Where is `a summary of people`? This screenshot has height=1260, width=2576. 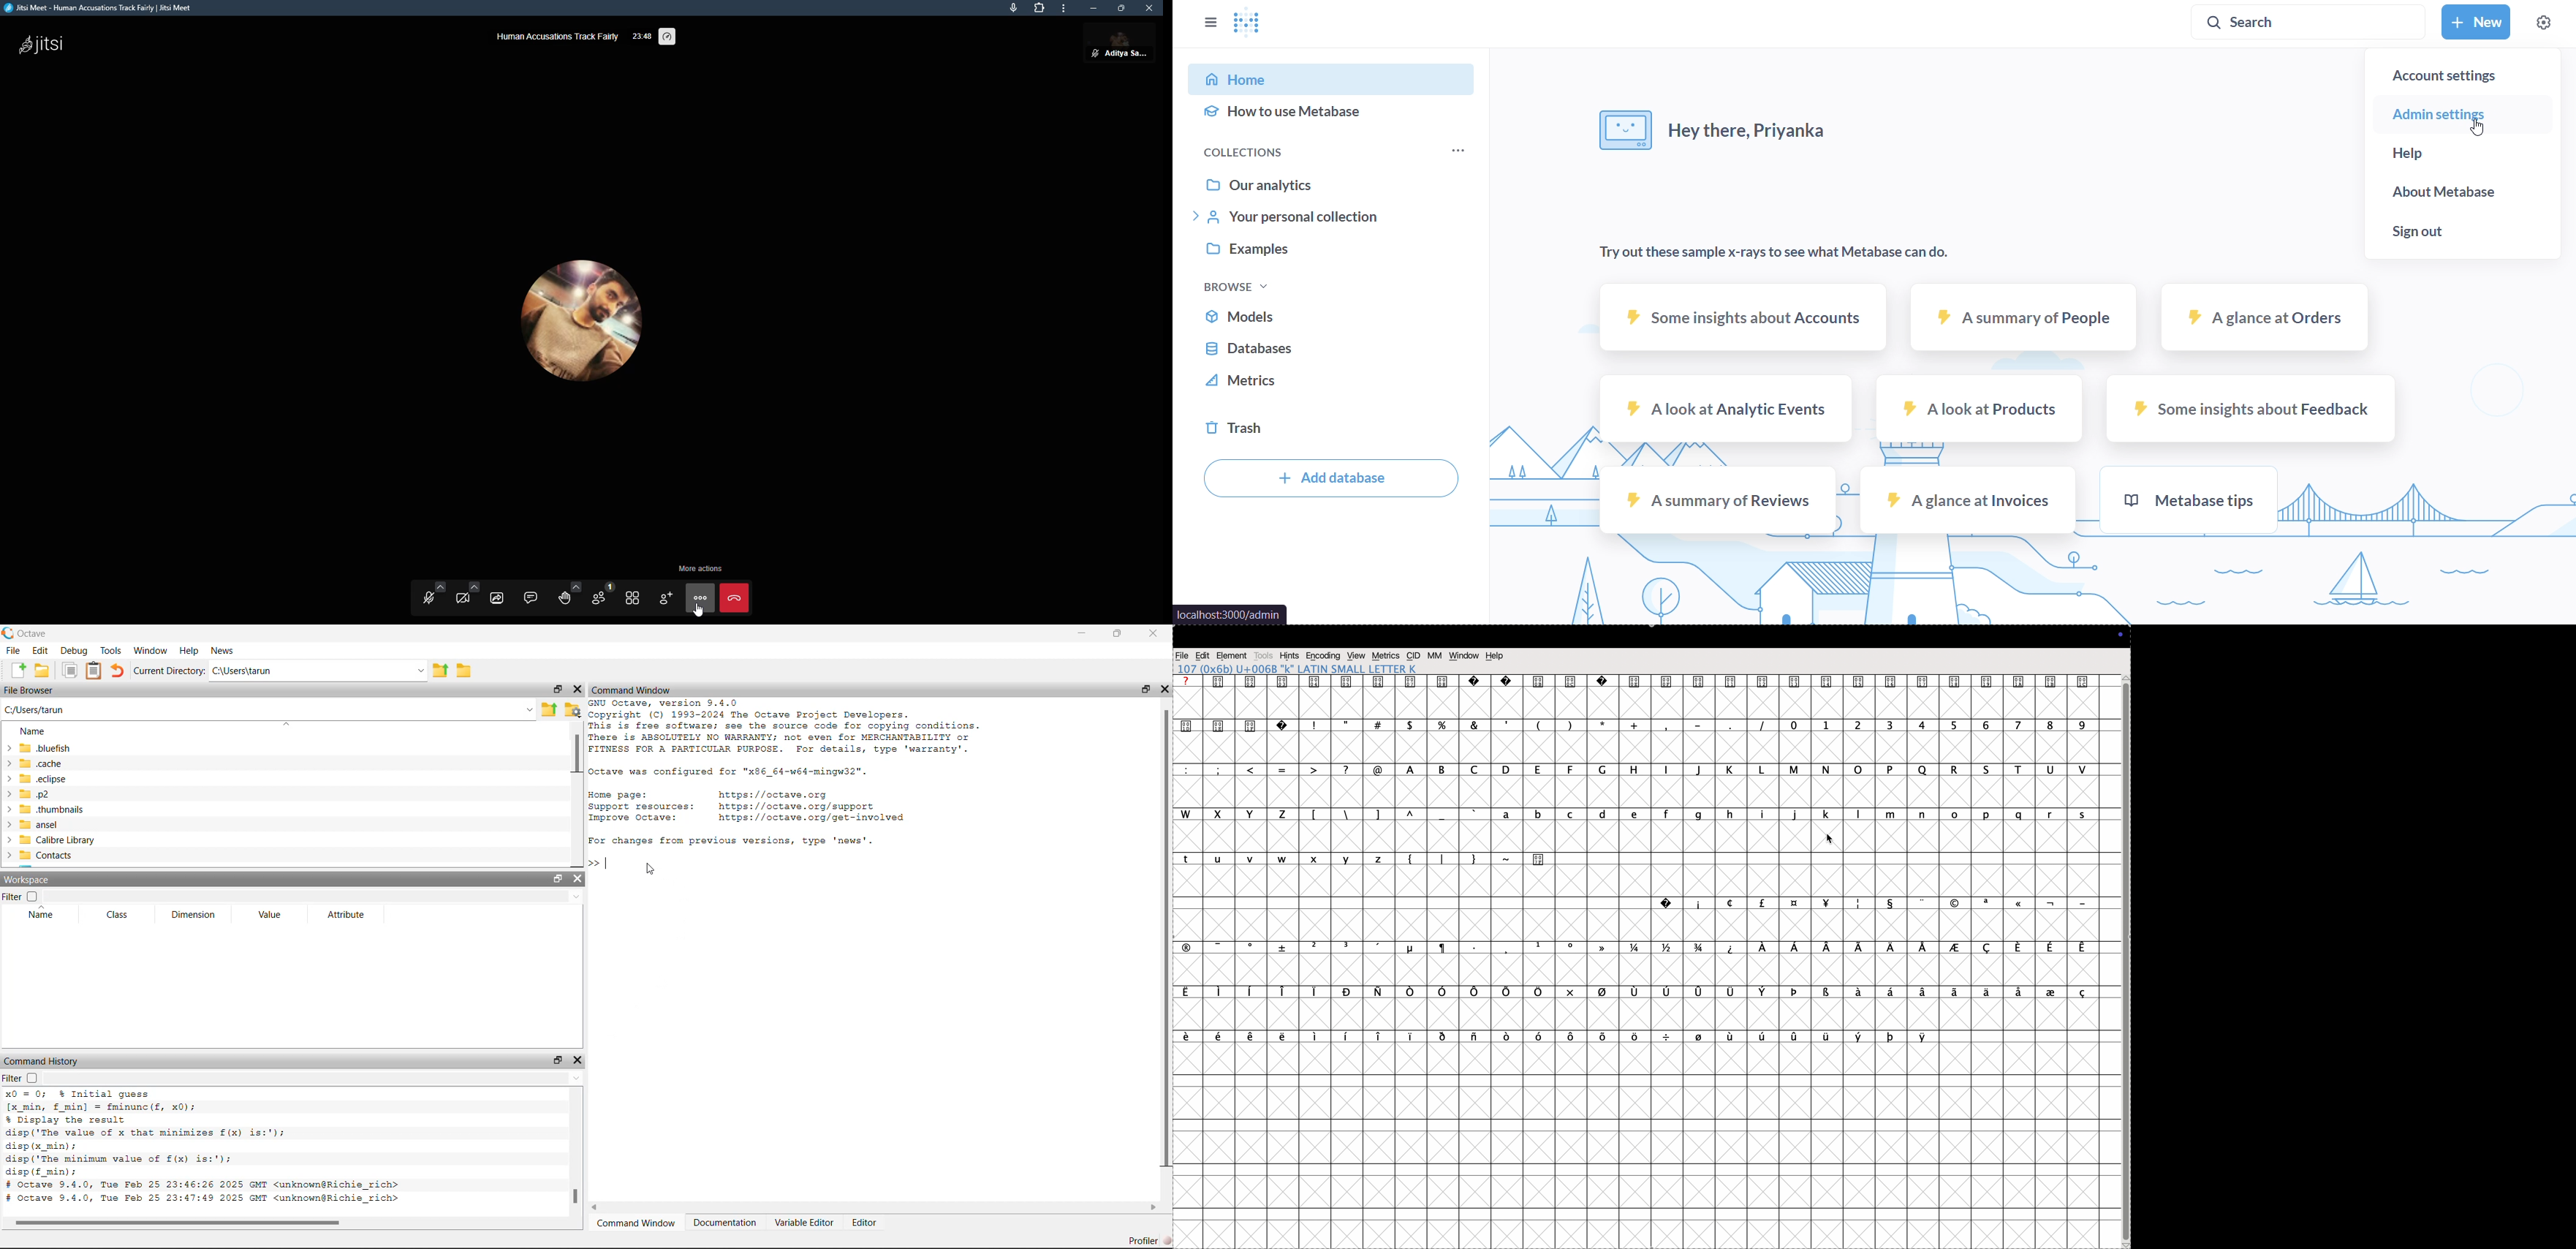
a summary of people is located at coordinates (2026, 320).